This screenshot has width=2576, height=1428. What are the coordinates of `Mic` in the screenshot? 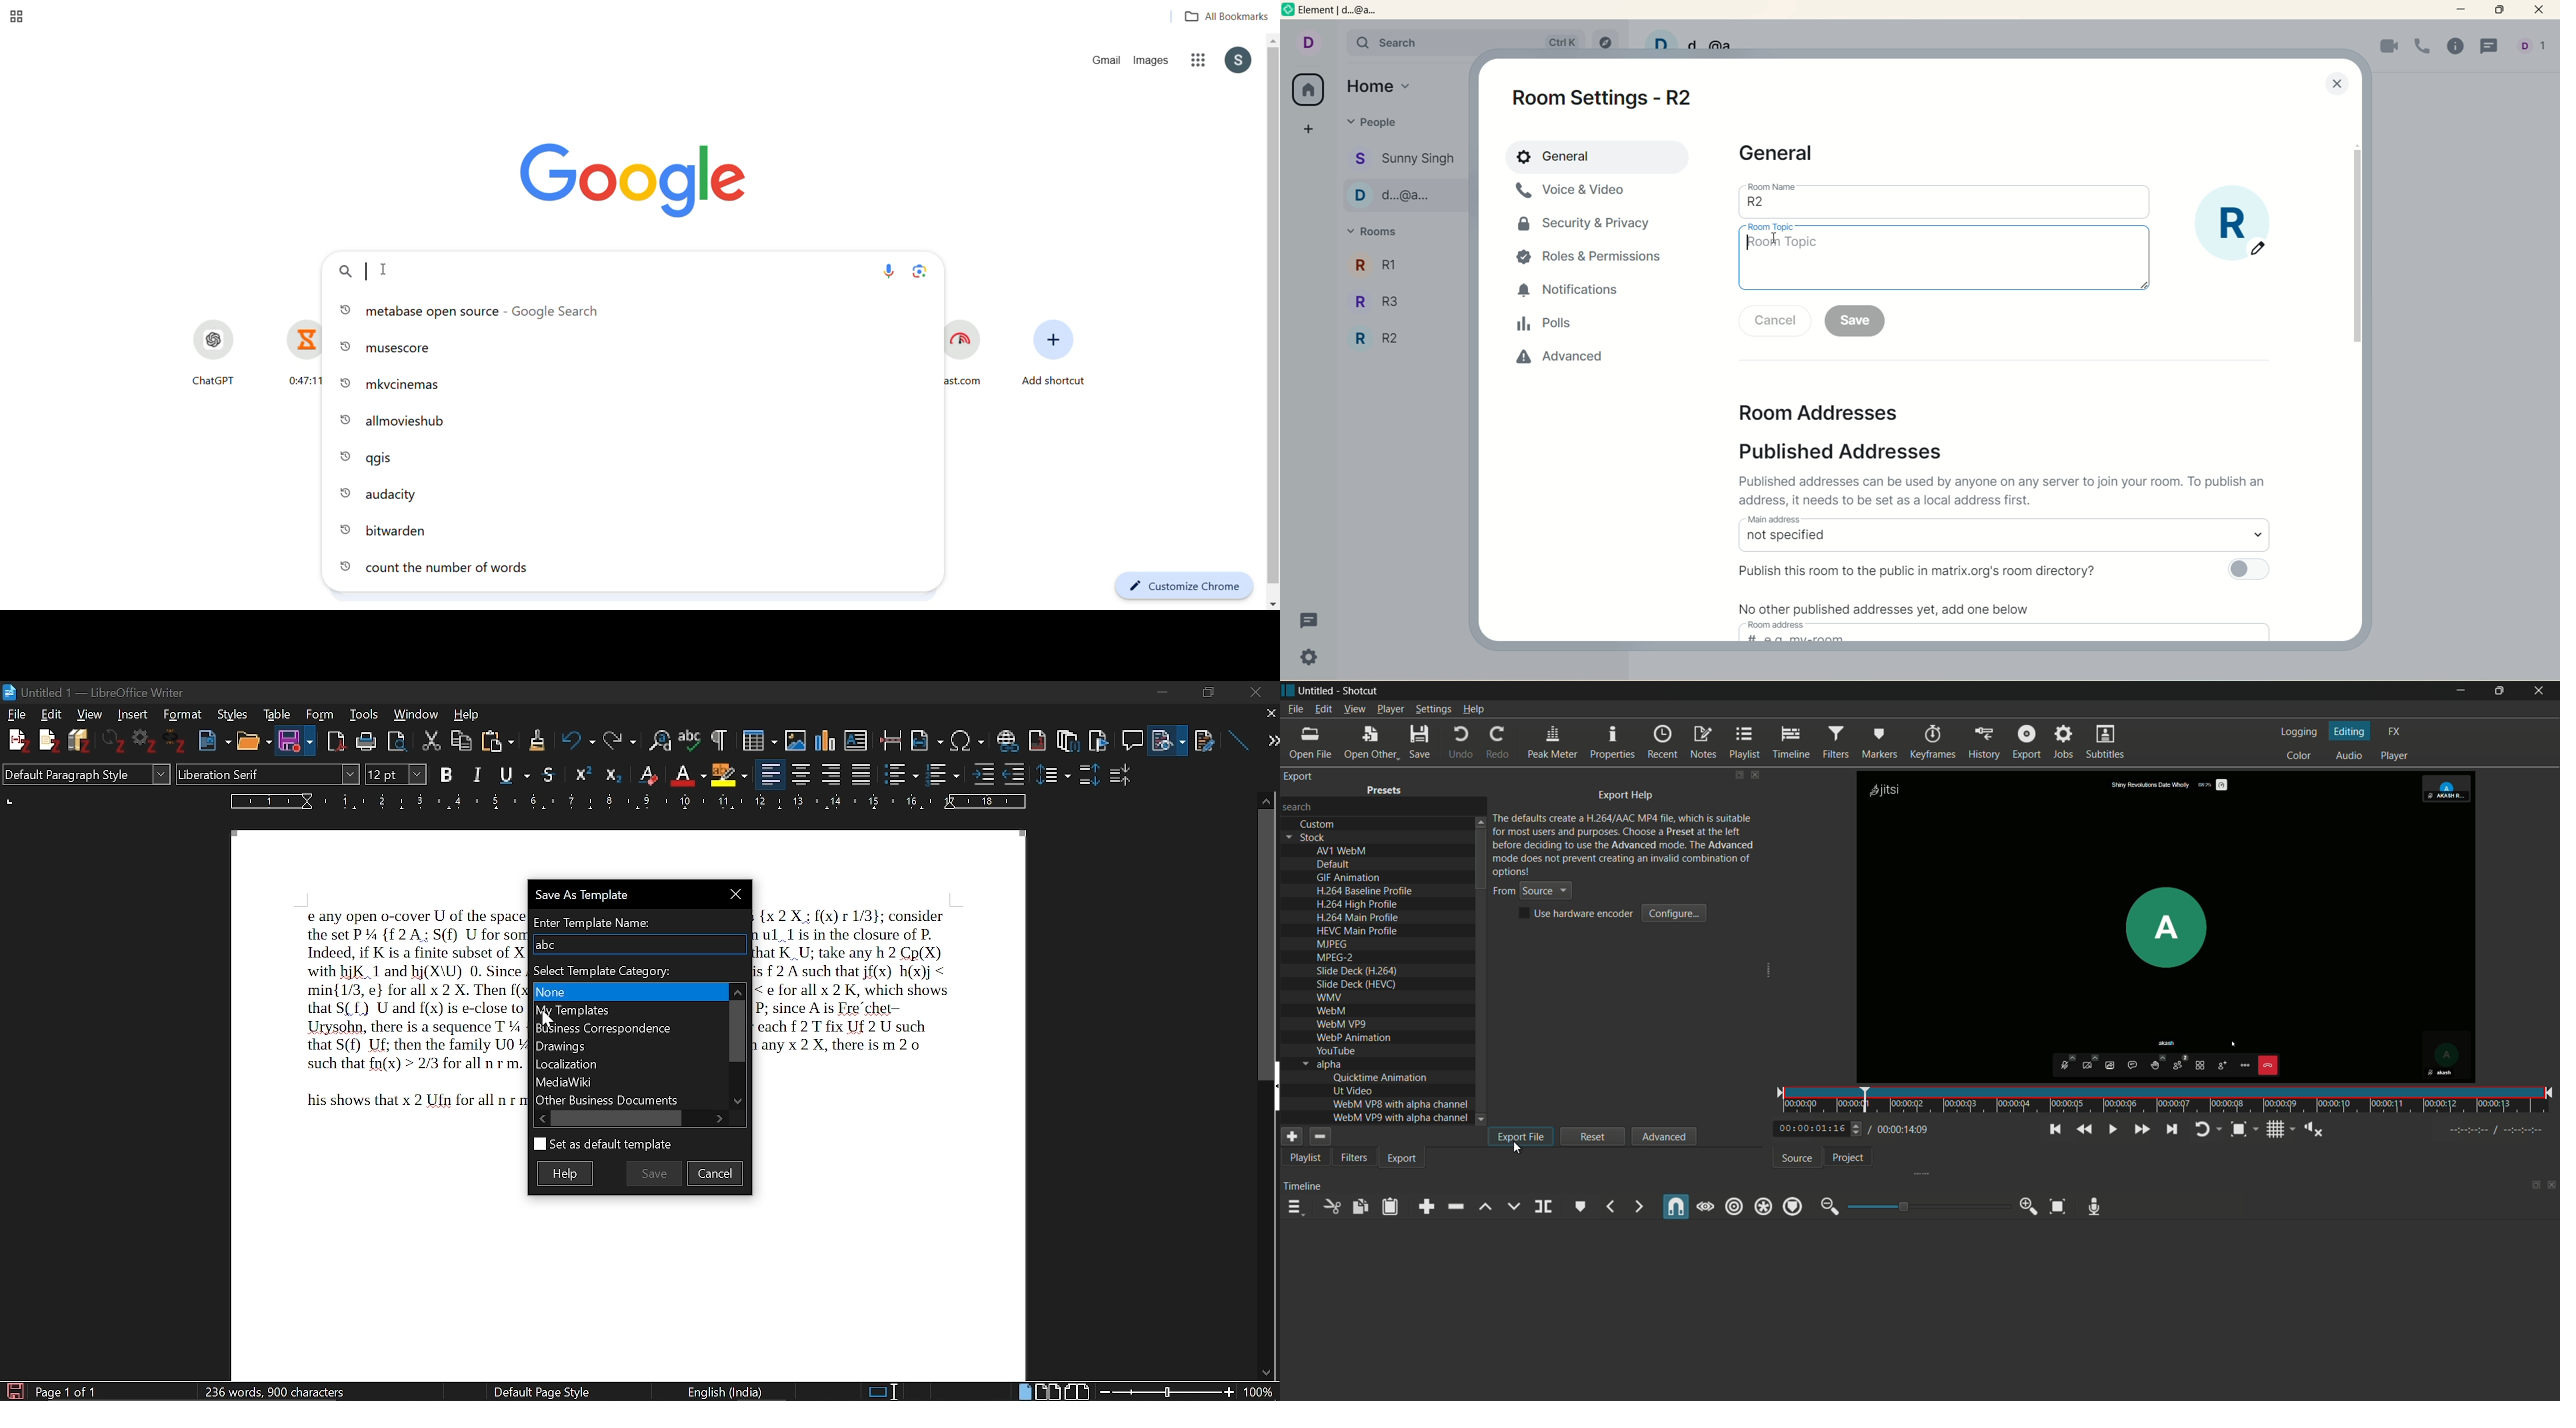 It's located at (891, 272).